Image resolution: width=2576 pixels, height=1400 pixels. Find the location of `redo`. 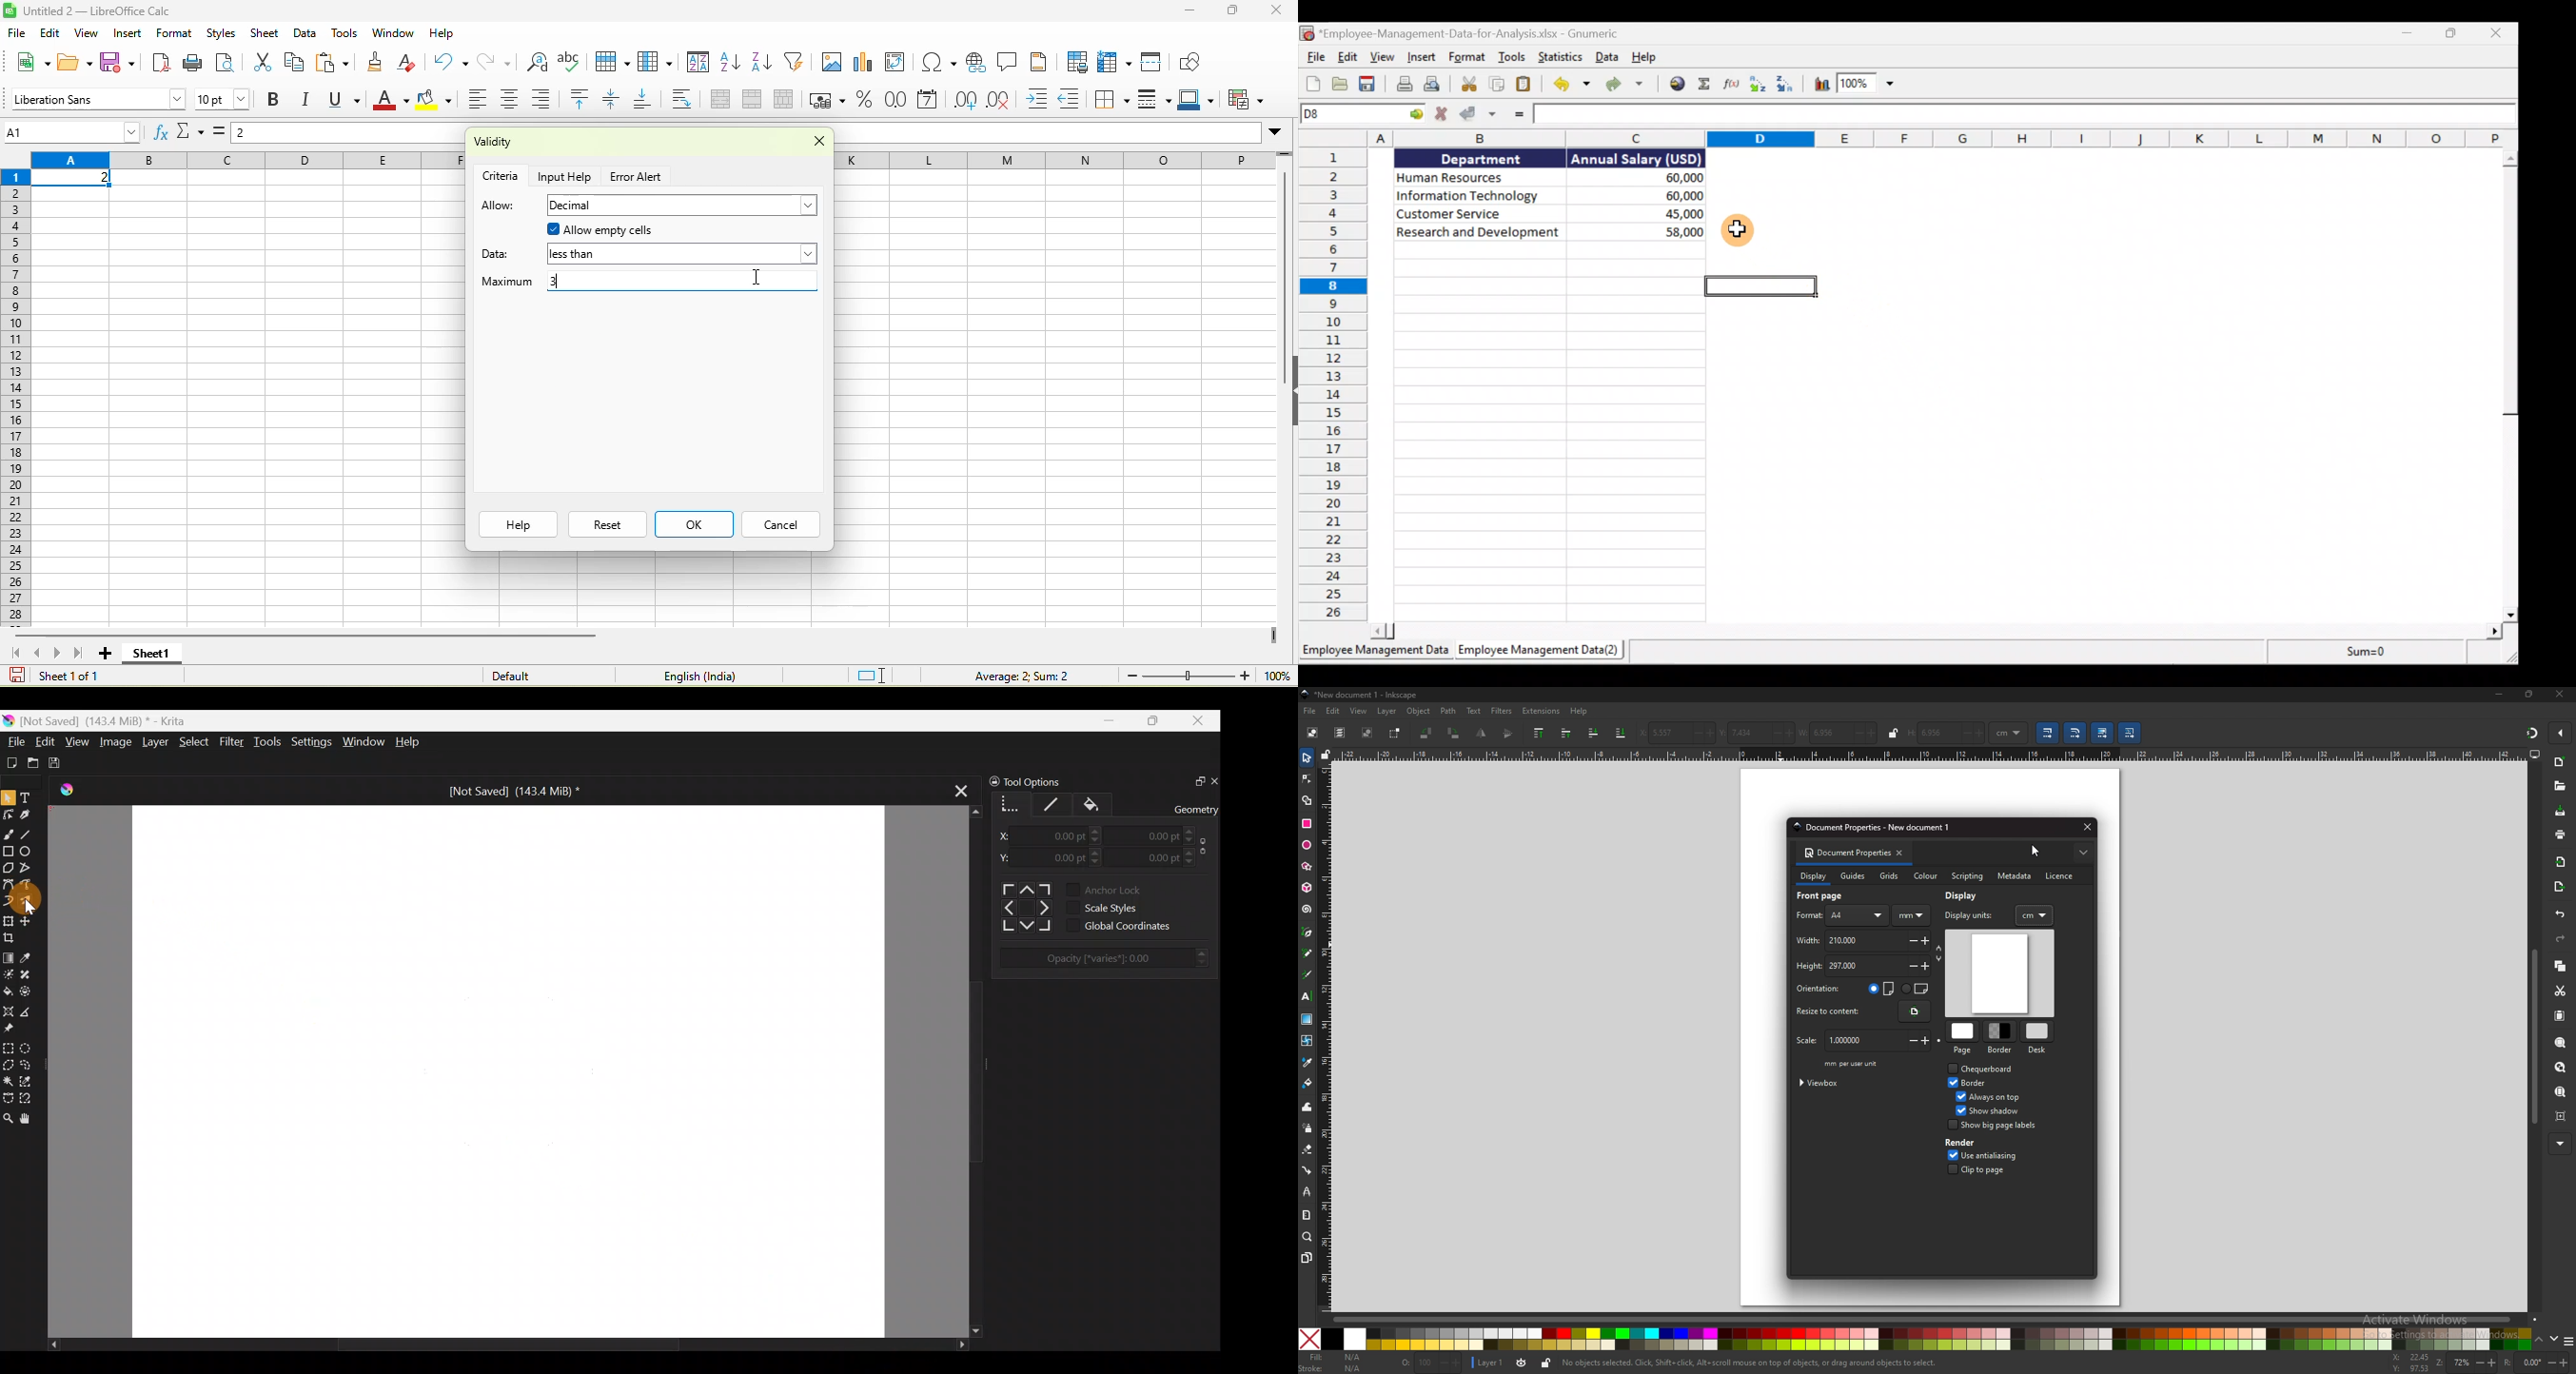

redo is located at coordinates (2561, 939).